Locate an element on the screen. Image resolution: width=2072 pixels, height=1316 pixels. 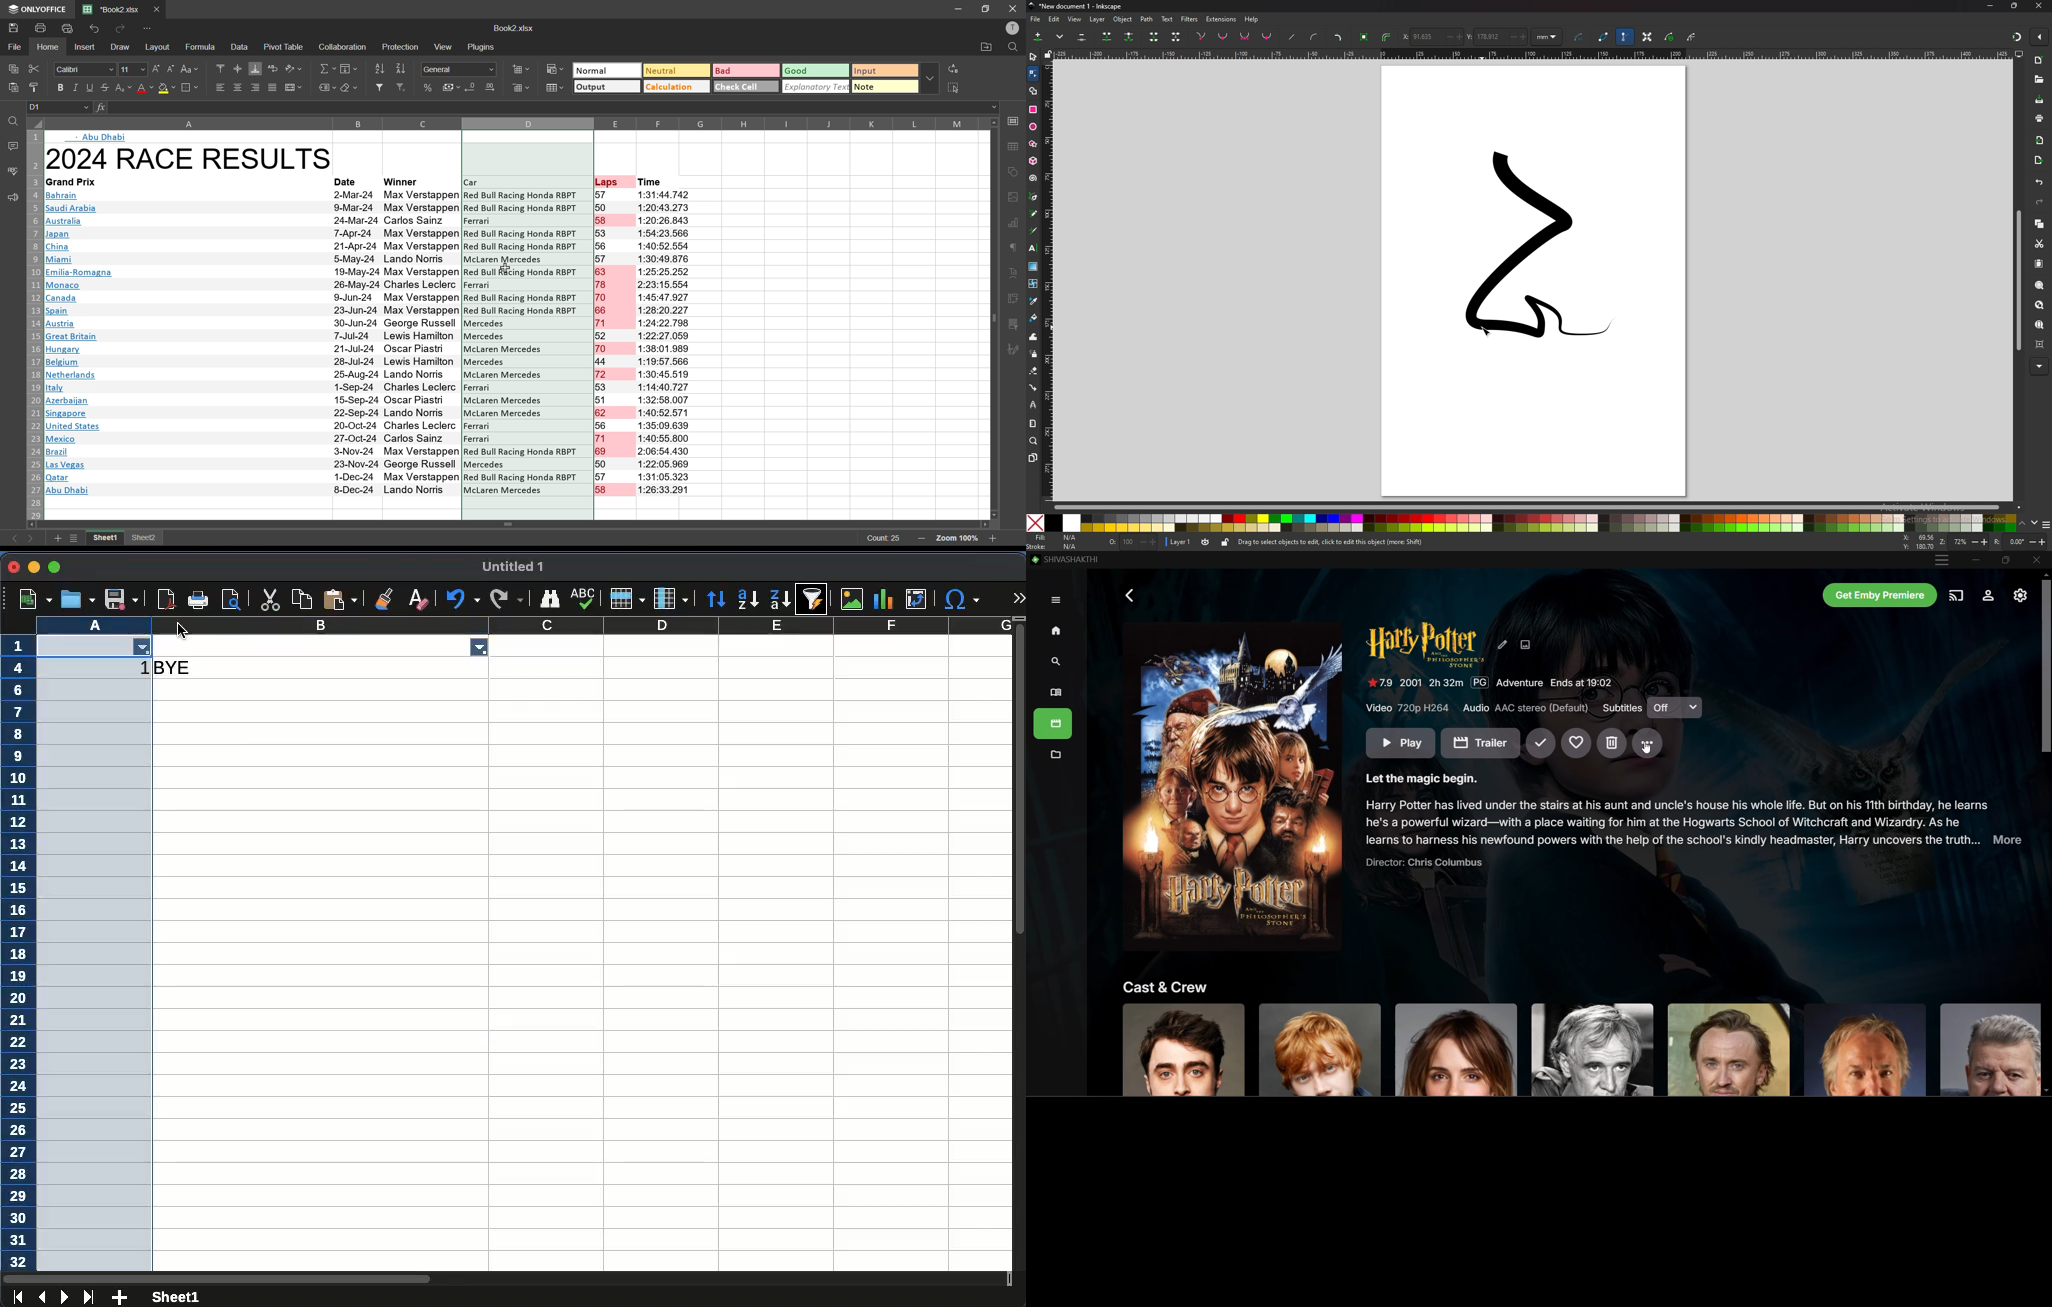
redo is located at coordinates (505, 599).